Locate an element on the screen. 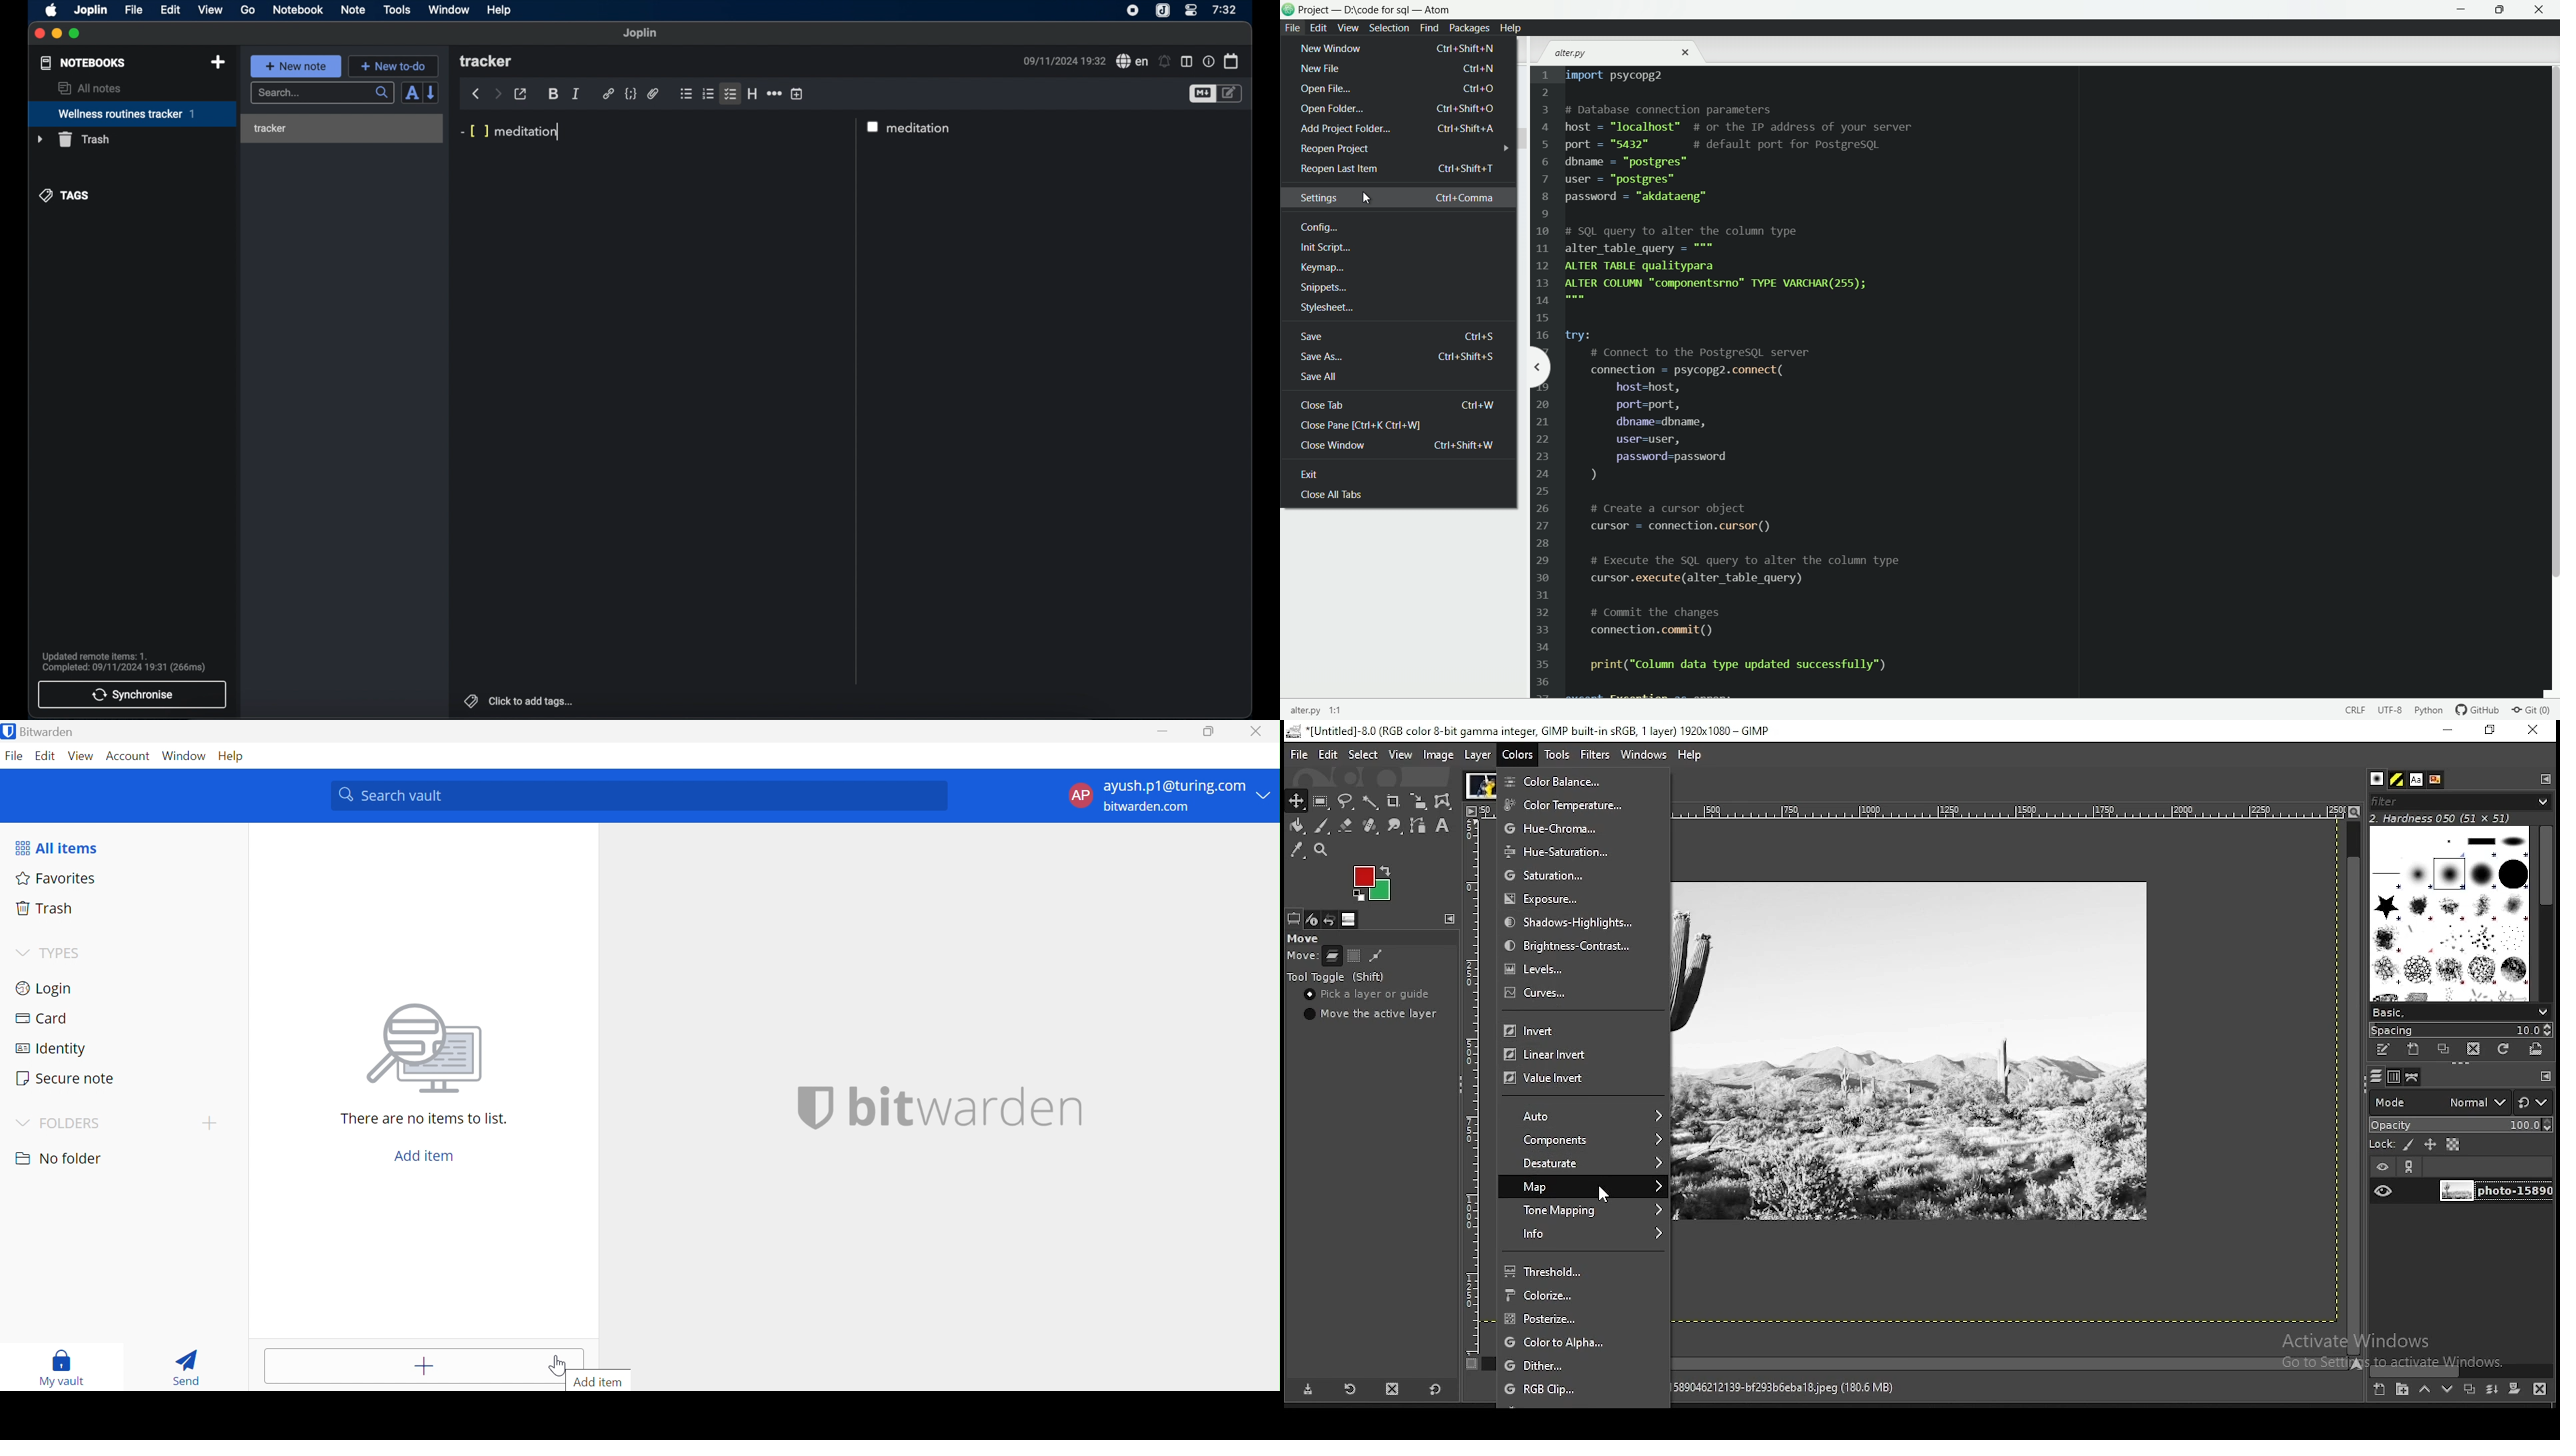 Image resolution: width=2576 pixels, height=1456 pixels. 7:32 is located at coordinates (1223, 10).